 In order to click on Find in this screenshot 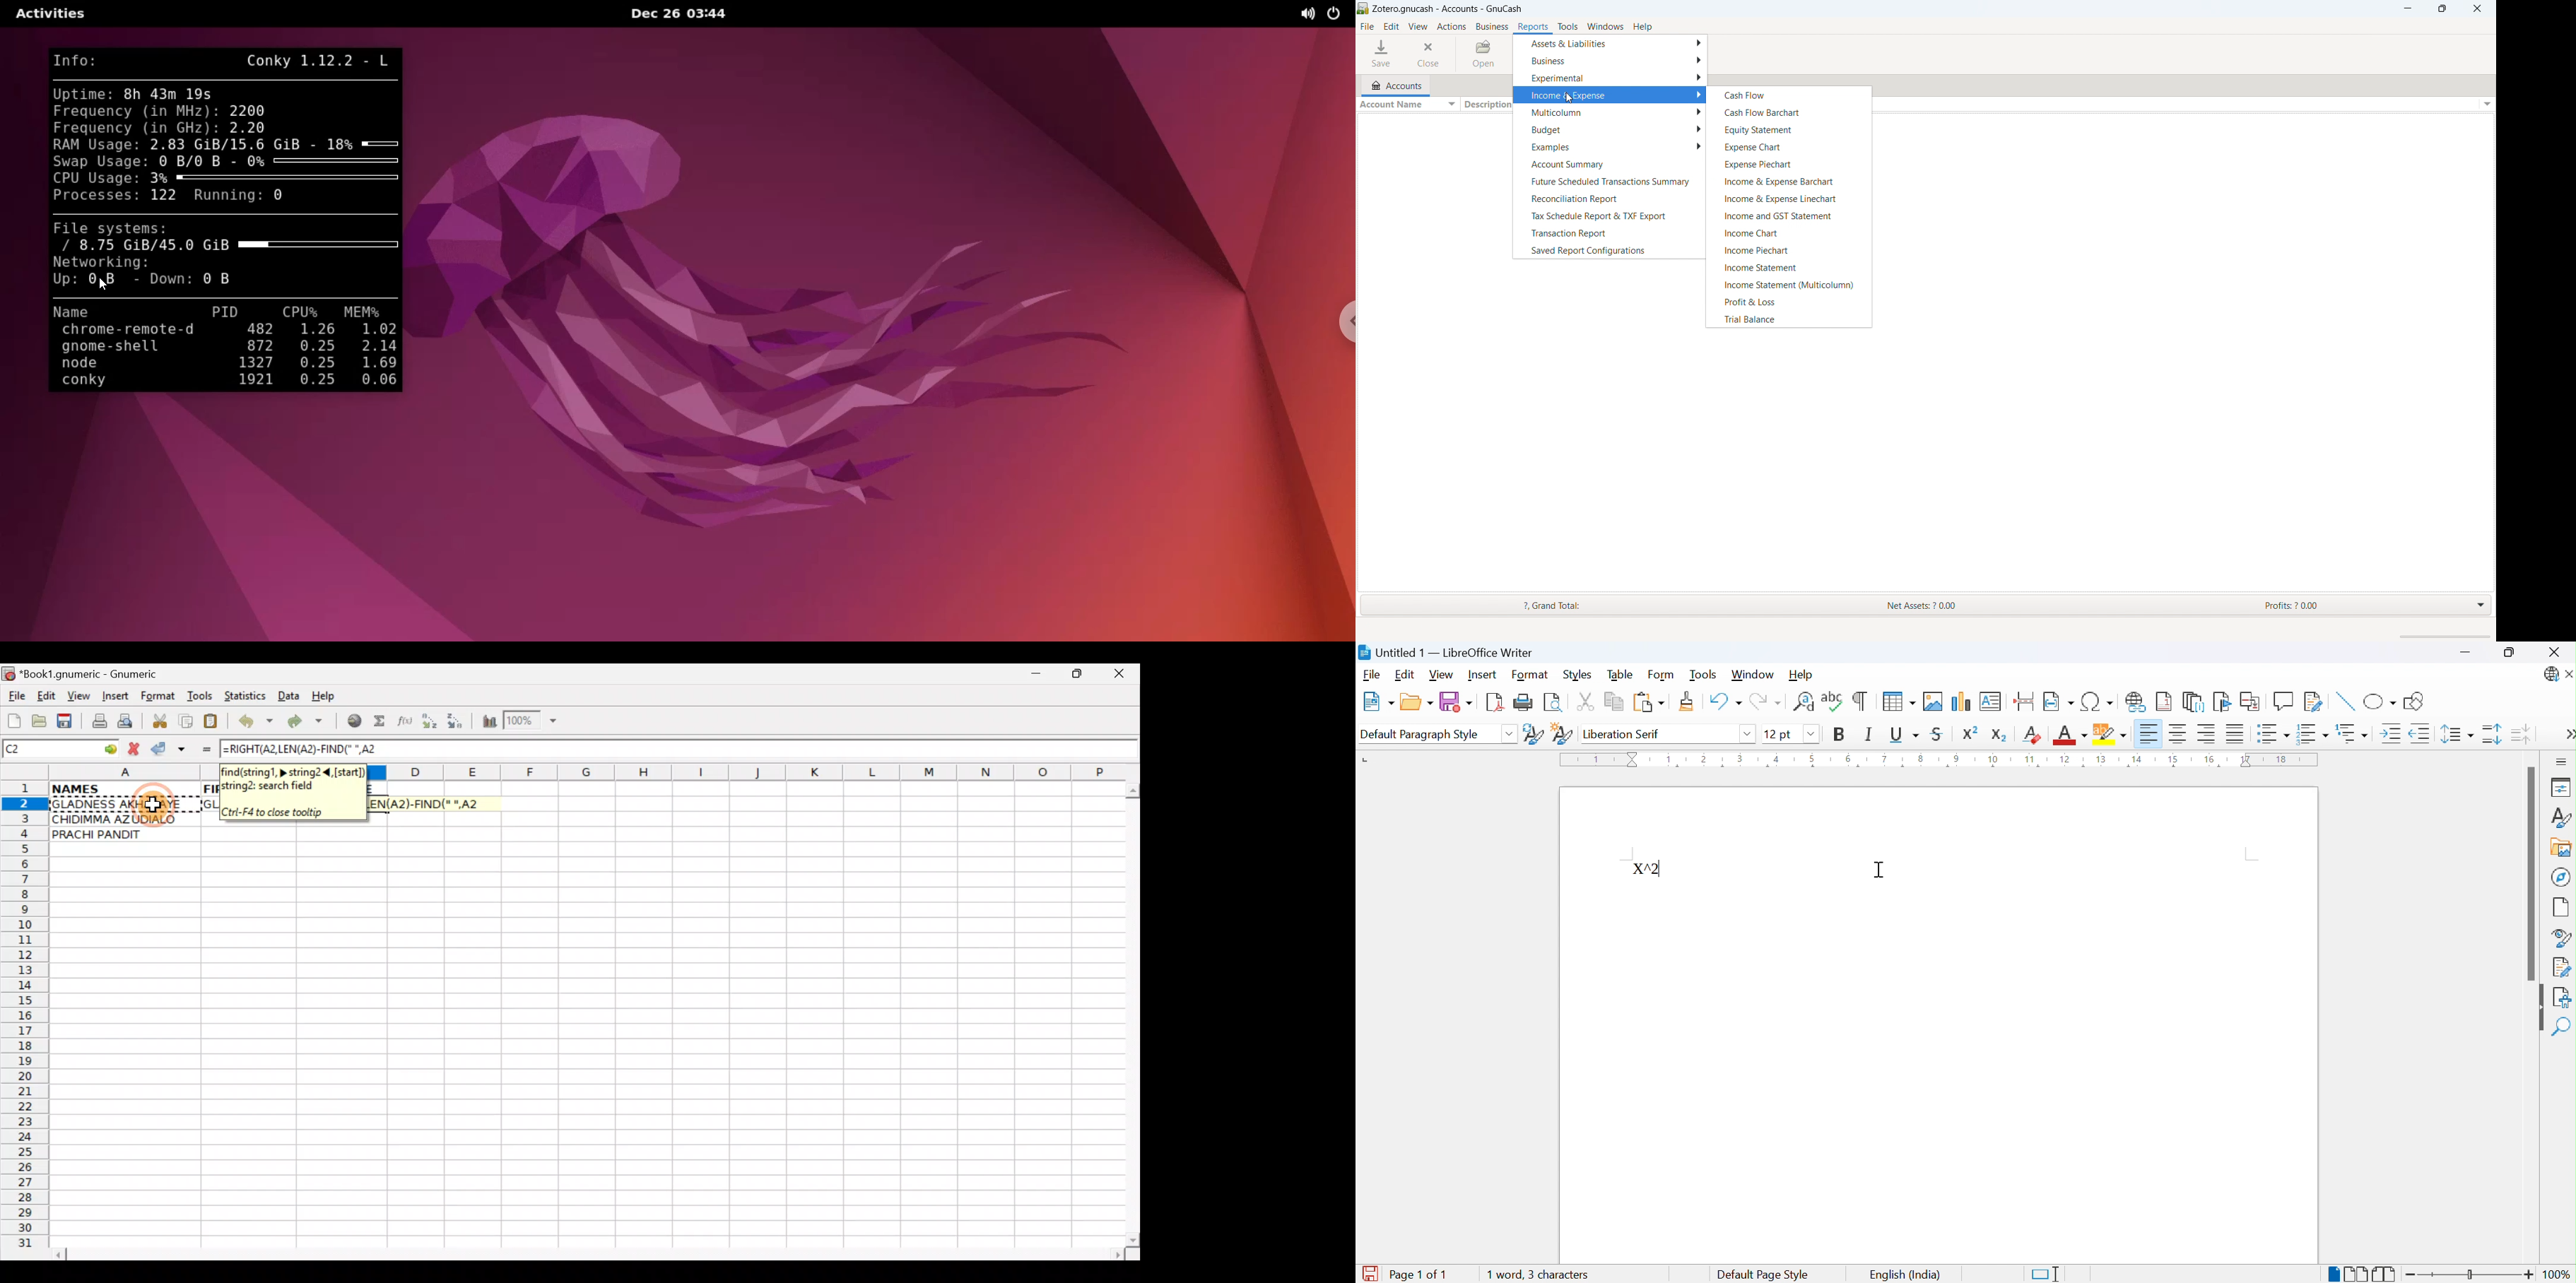, I will do `click(2564, 1027)`.